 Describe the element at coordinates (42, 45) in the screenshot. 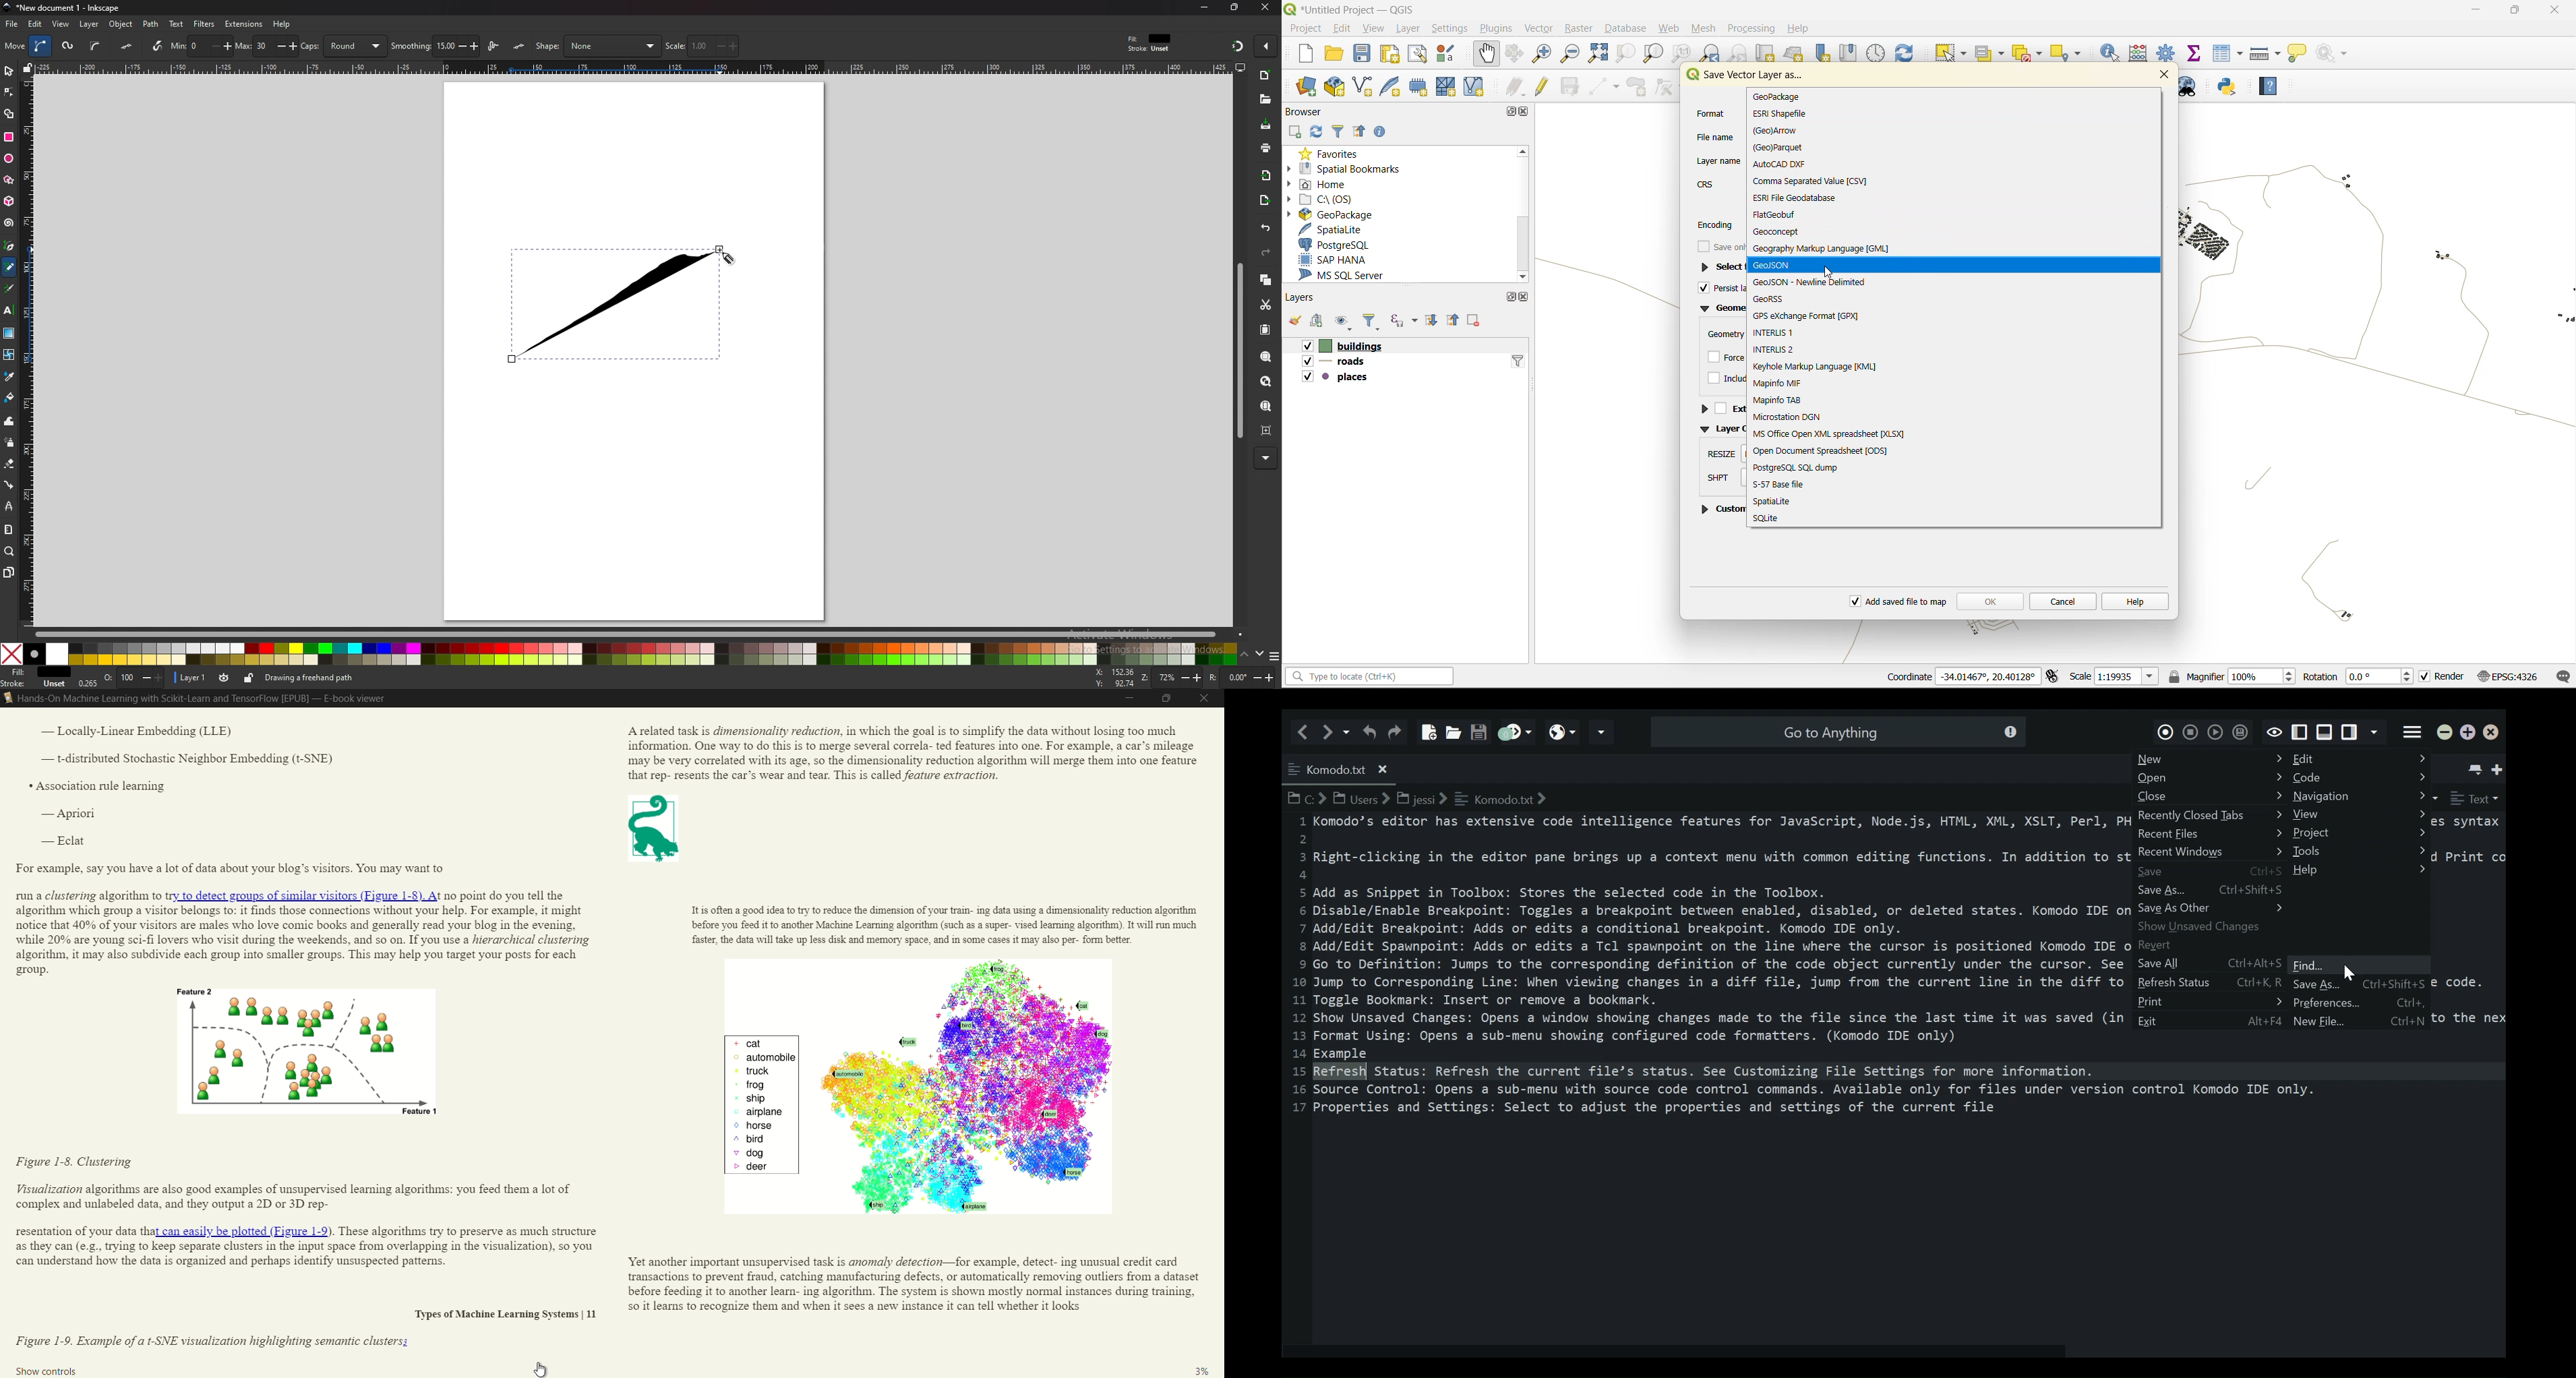

I see `bezier path` at that location.